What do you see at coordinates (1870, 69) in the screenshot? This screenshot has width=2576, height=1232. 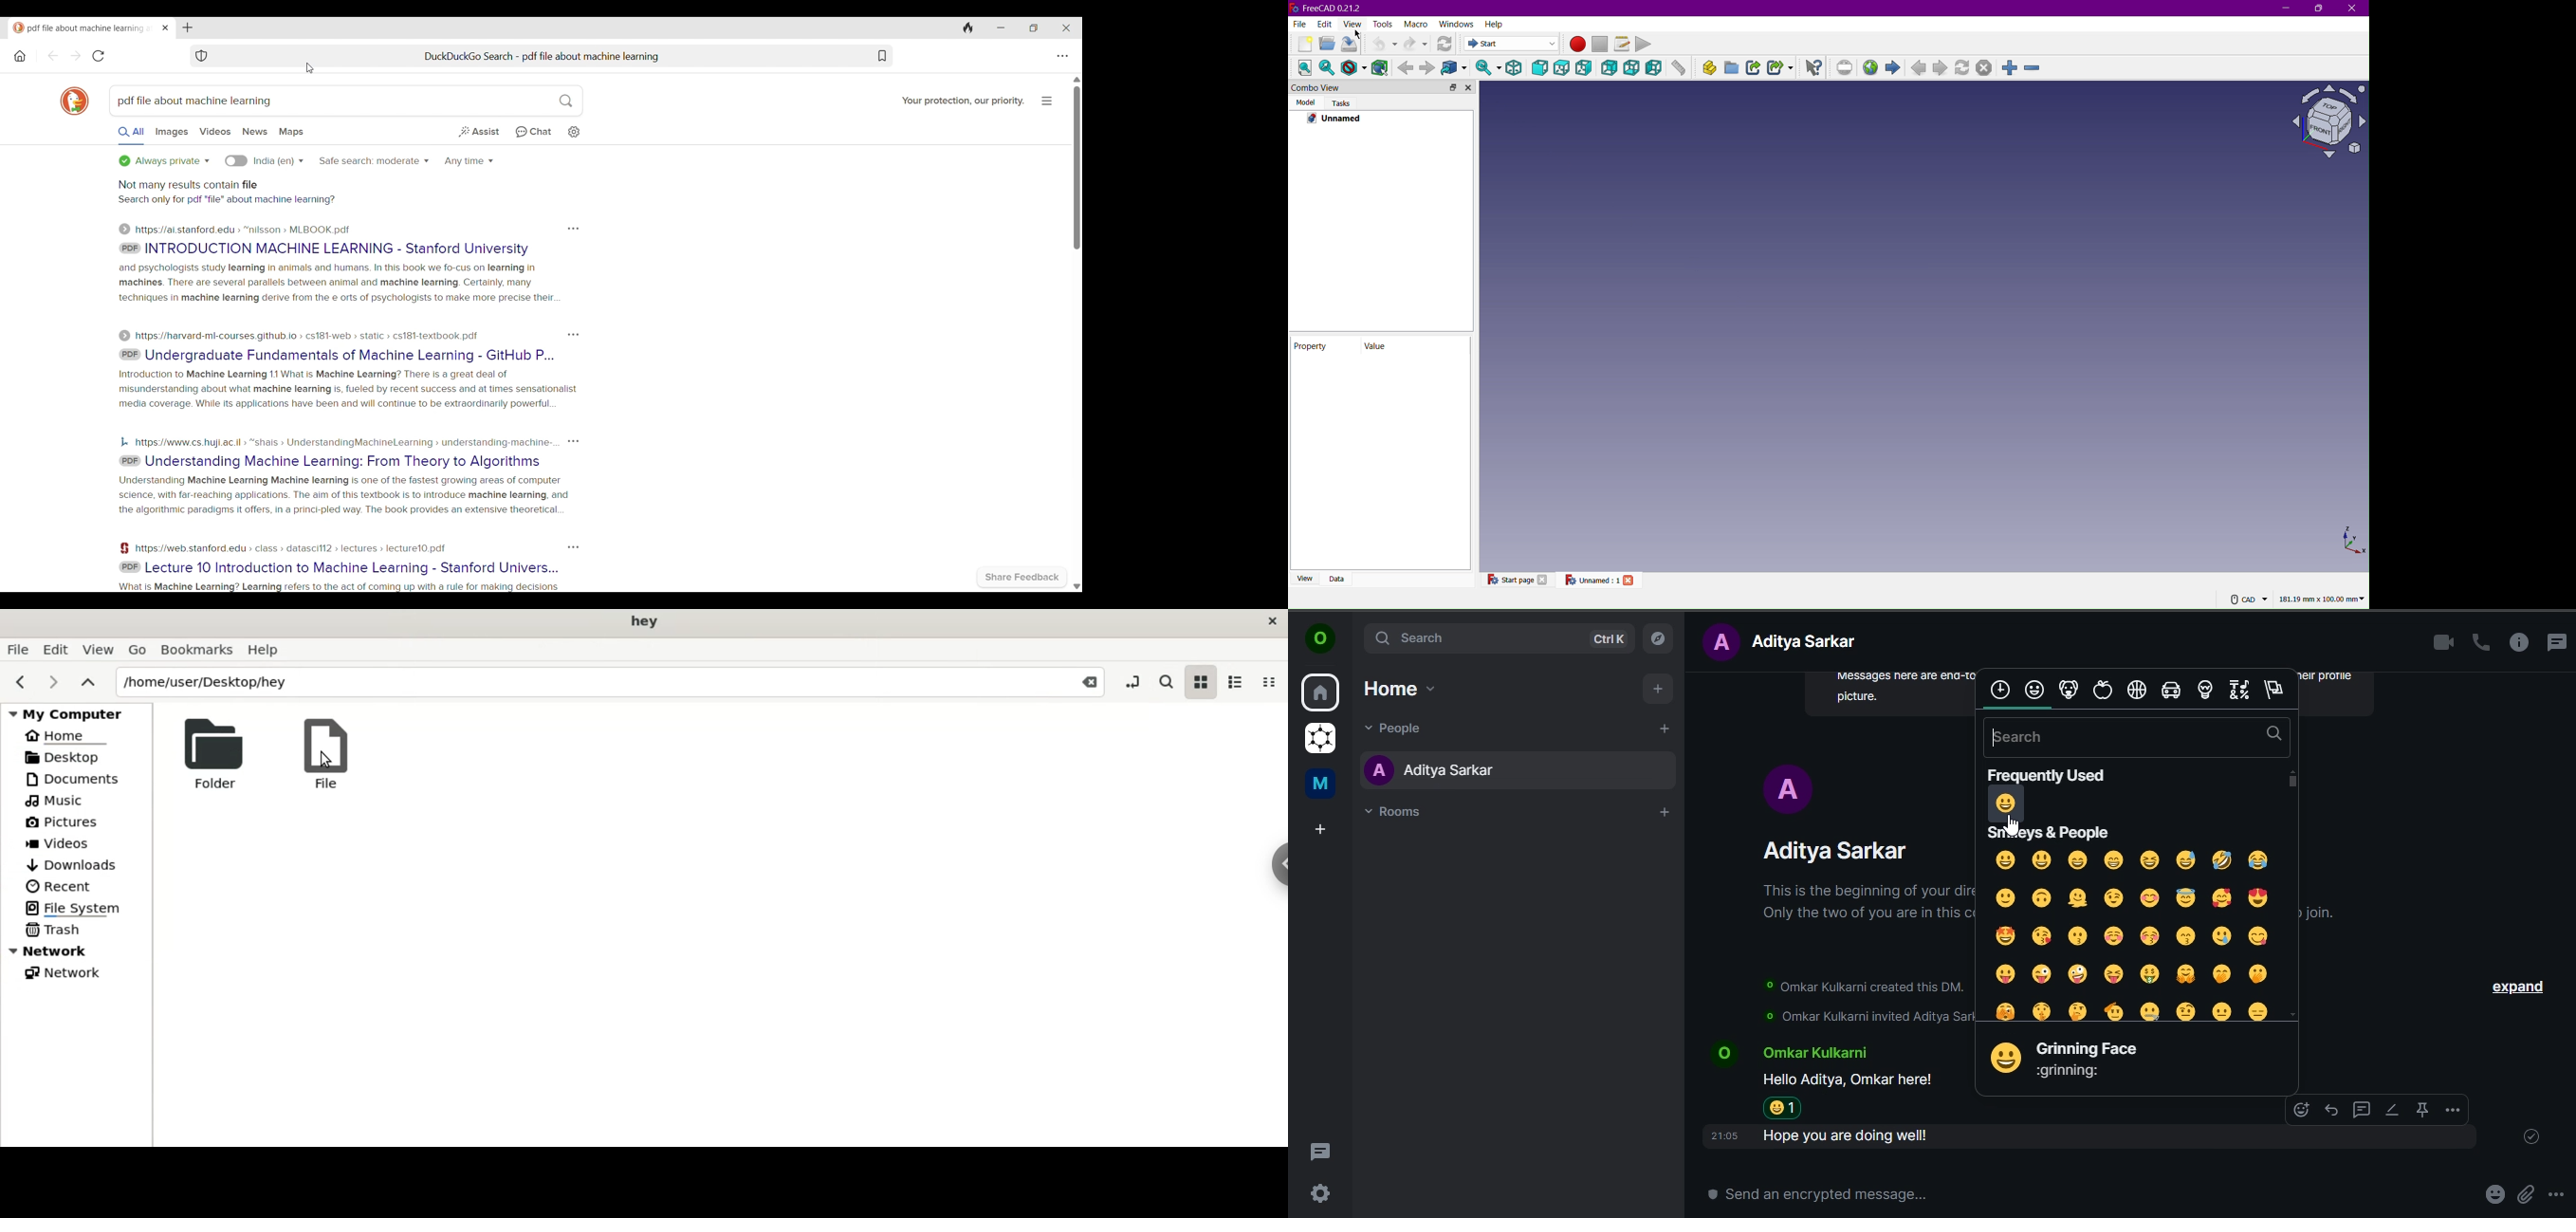 I see `Open website` at bounding box center [1870, 69].